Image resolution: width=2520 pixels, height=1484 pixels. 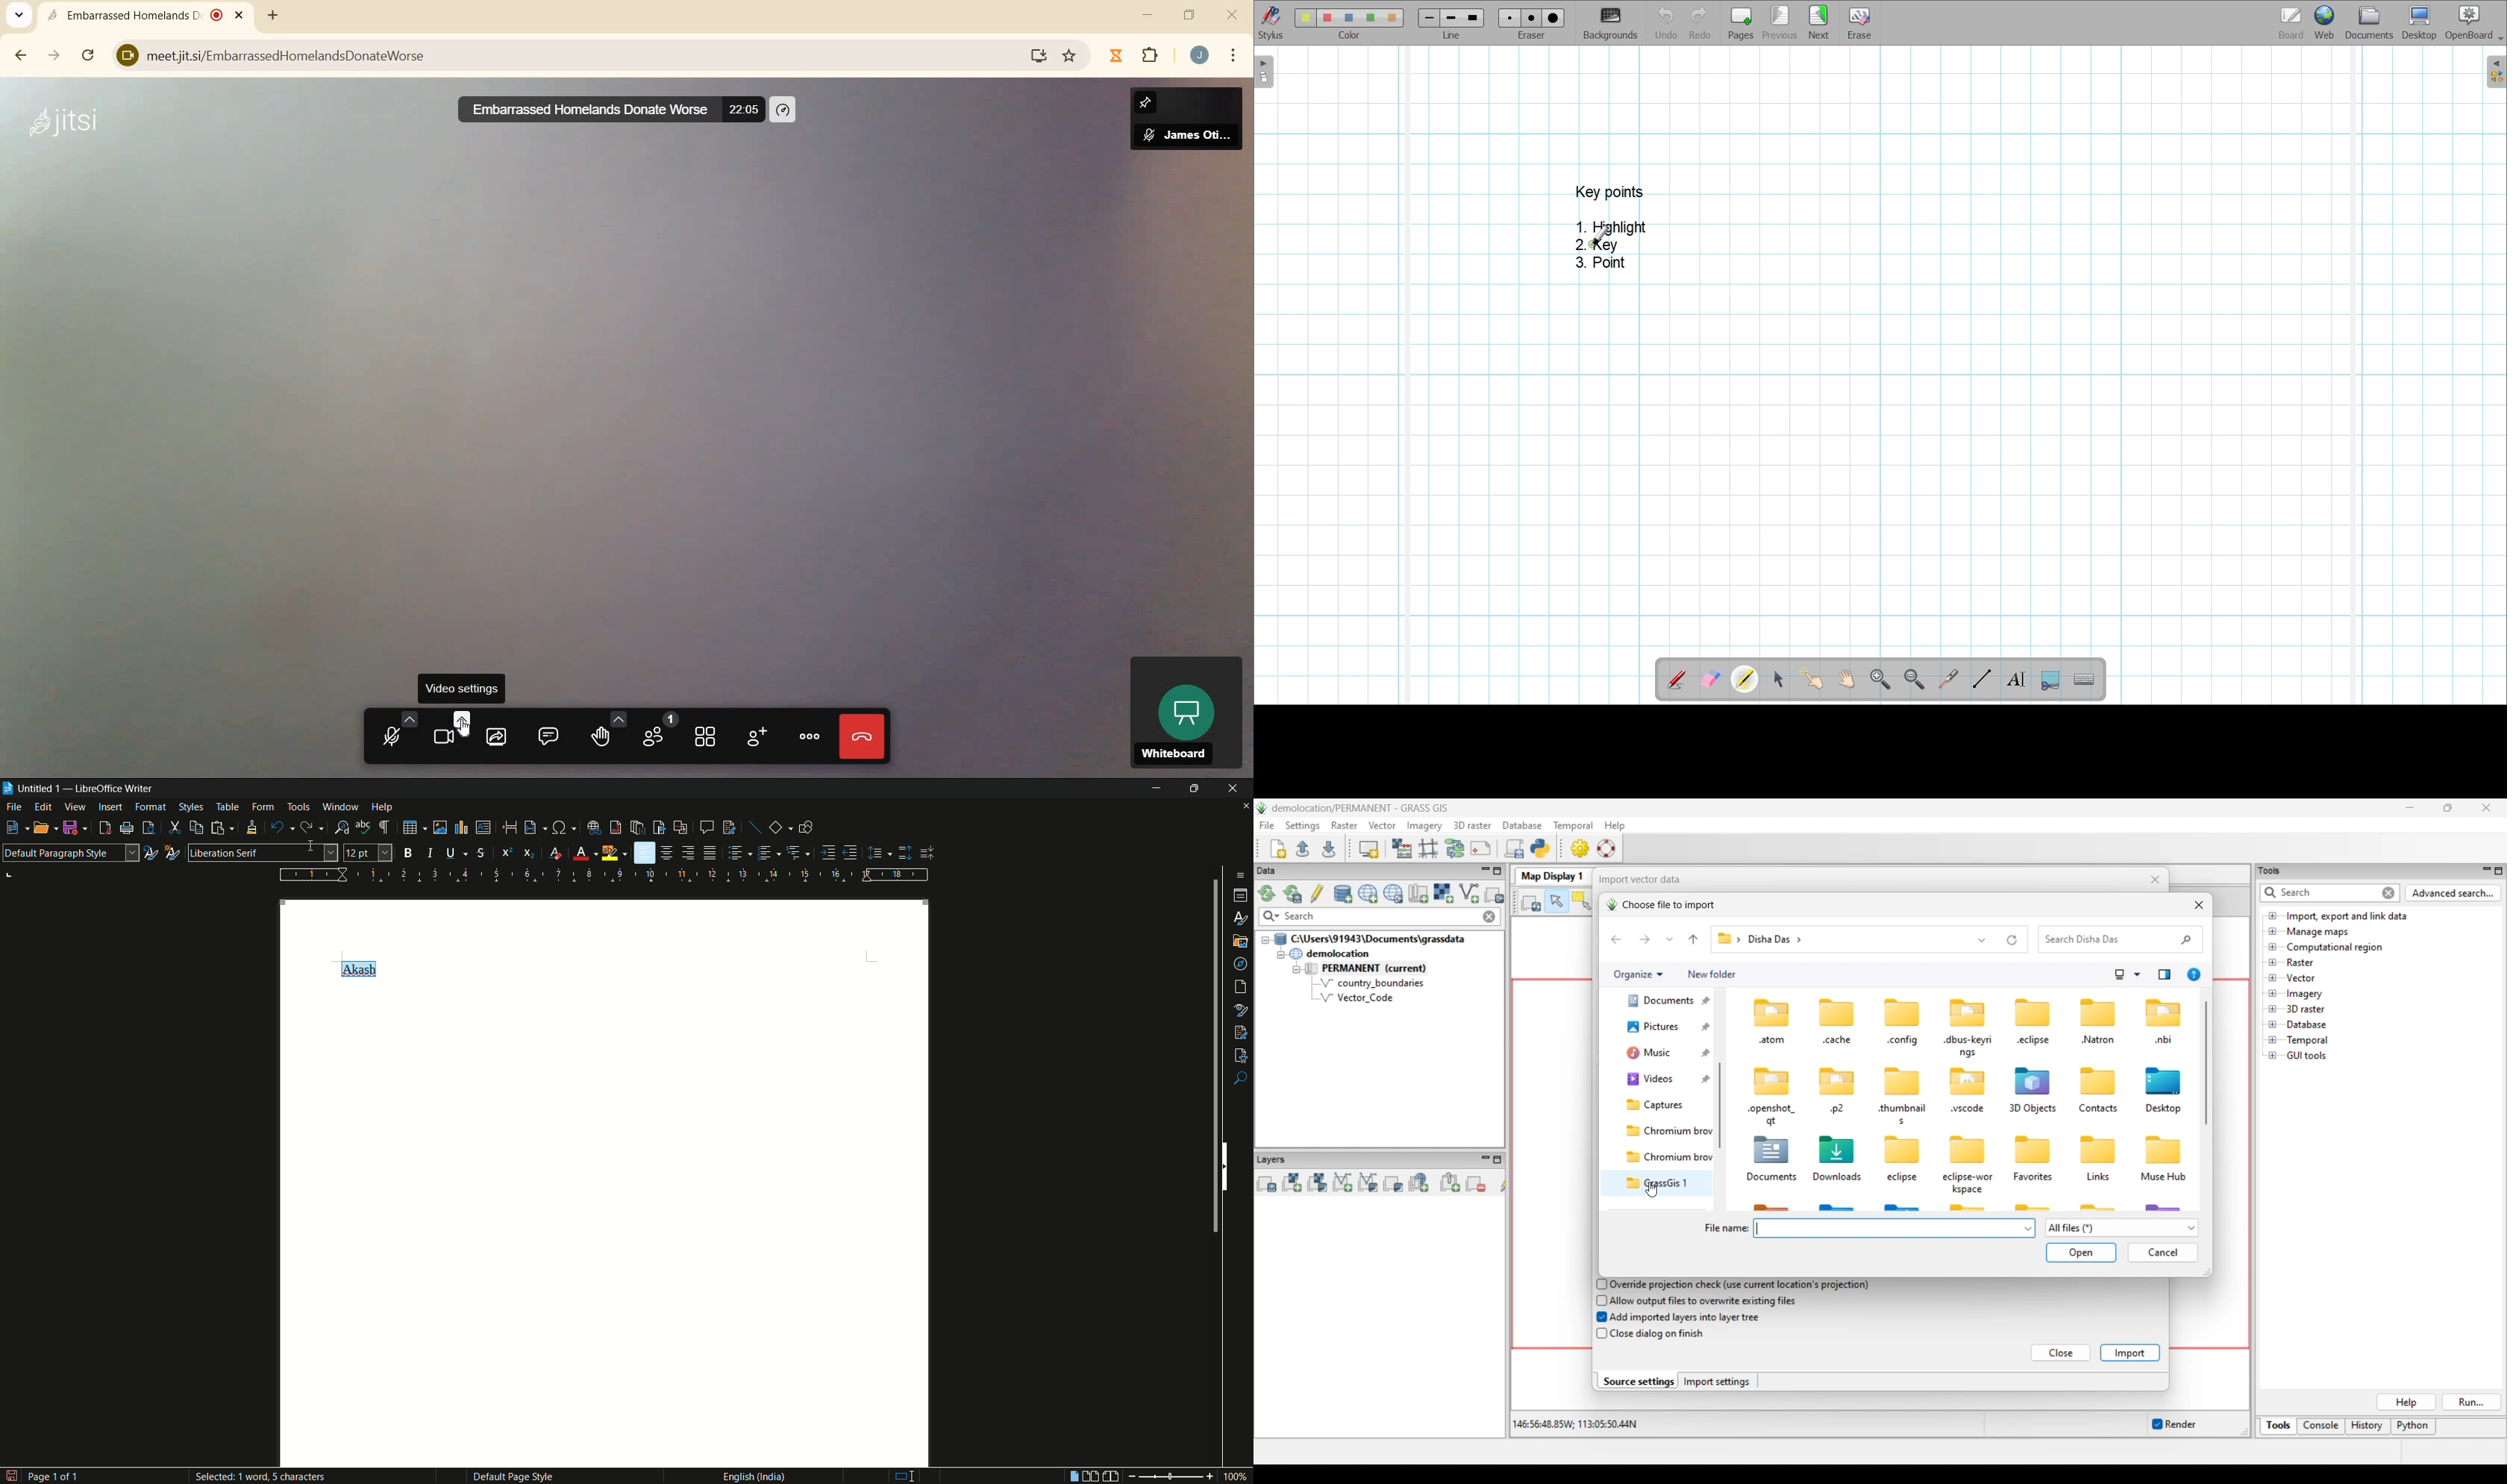 I want to click on Zoom in, so click(x=1881, y=680).